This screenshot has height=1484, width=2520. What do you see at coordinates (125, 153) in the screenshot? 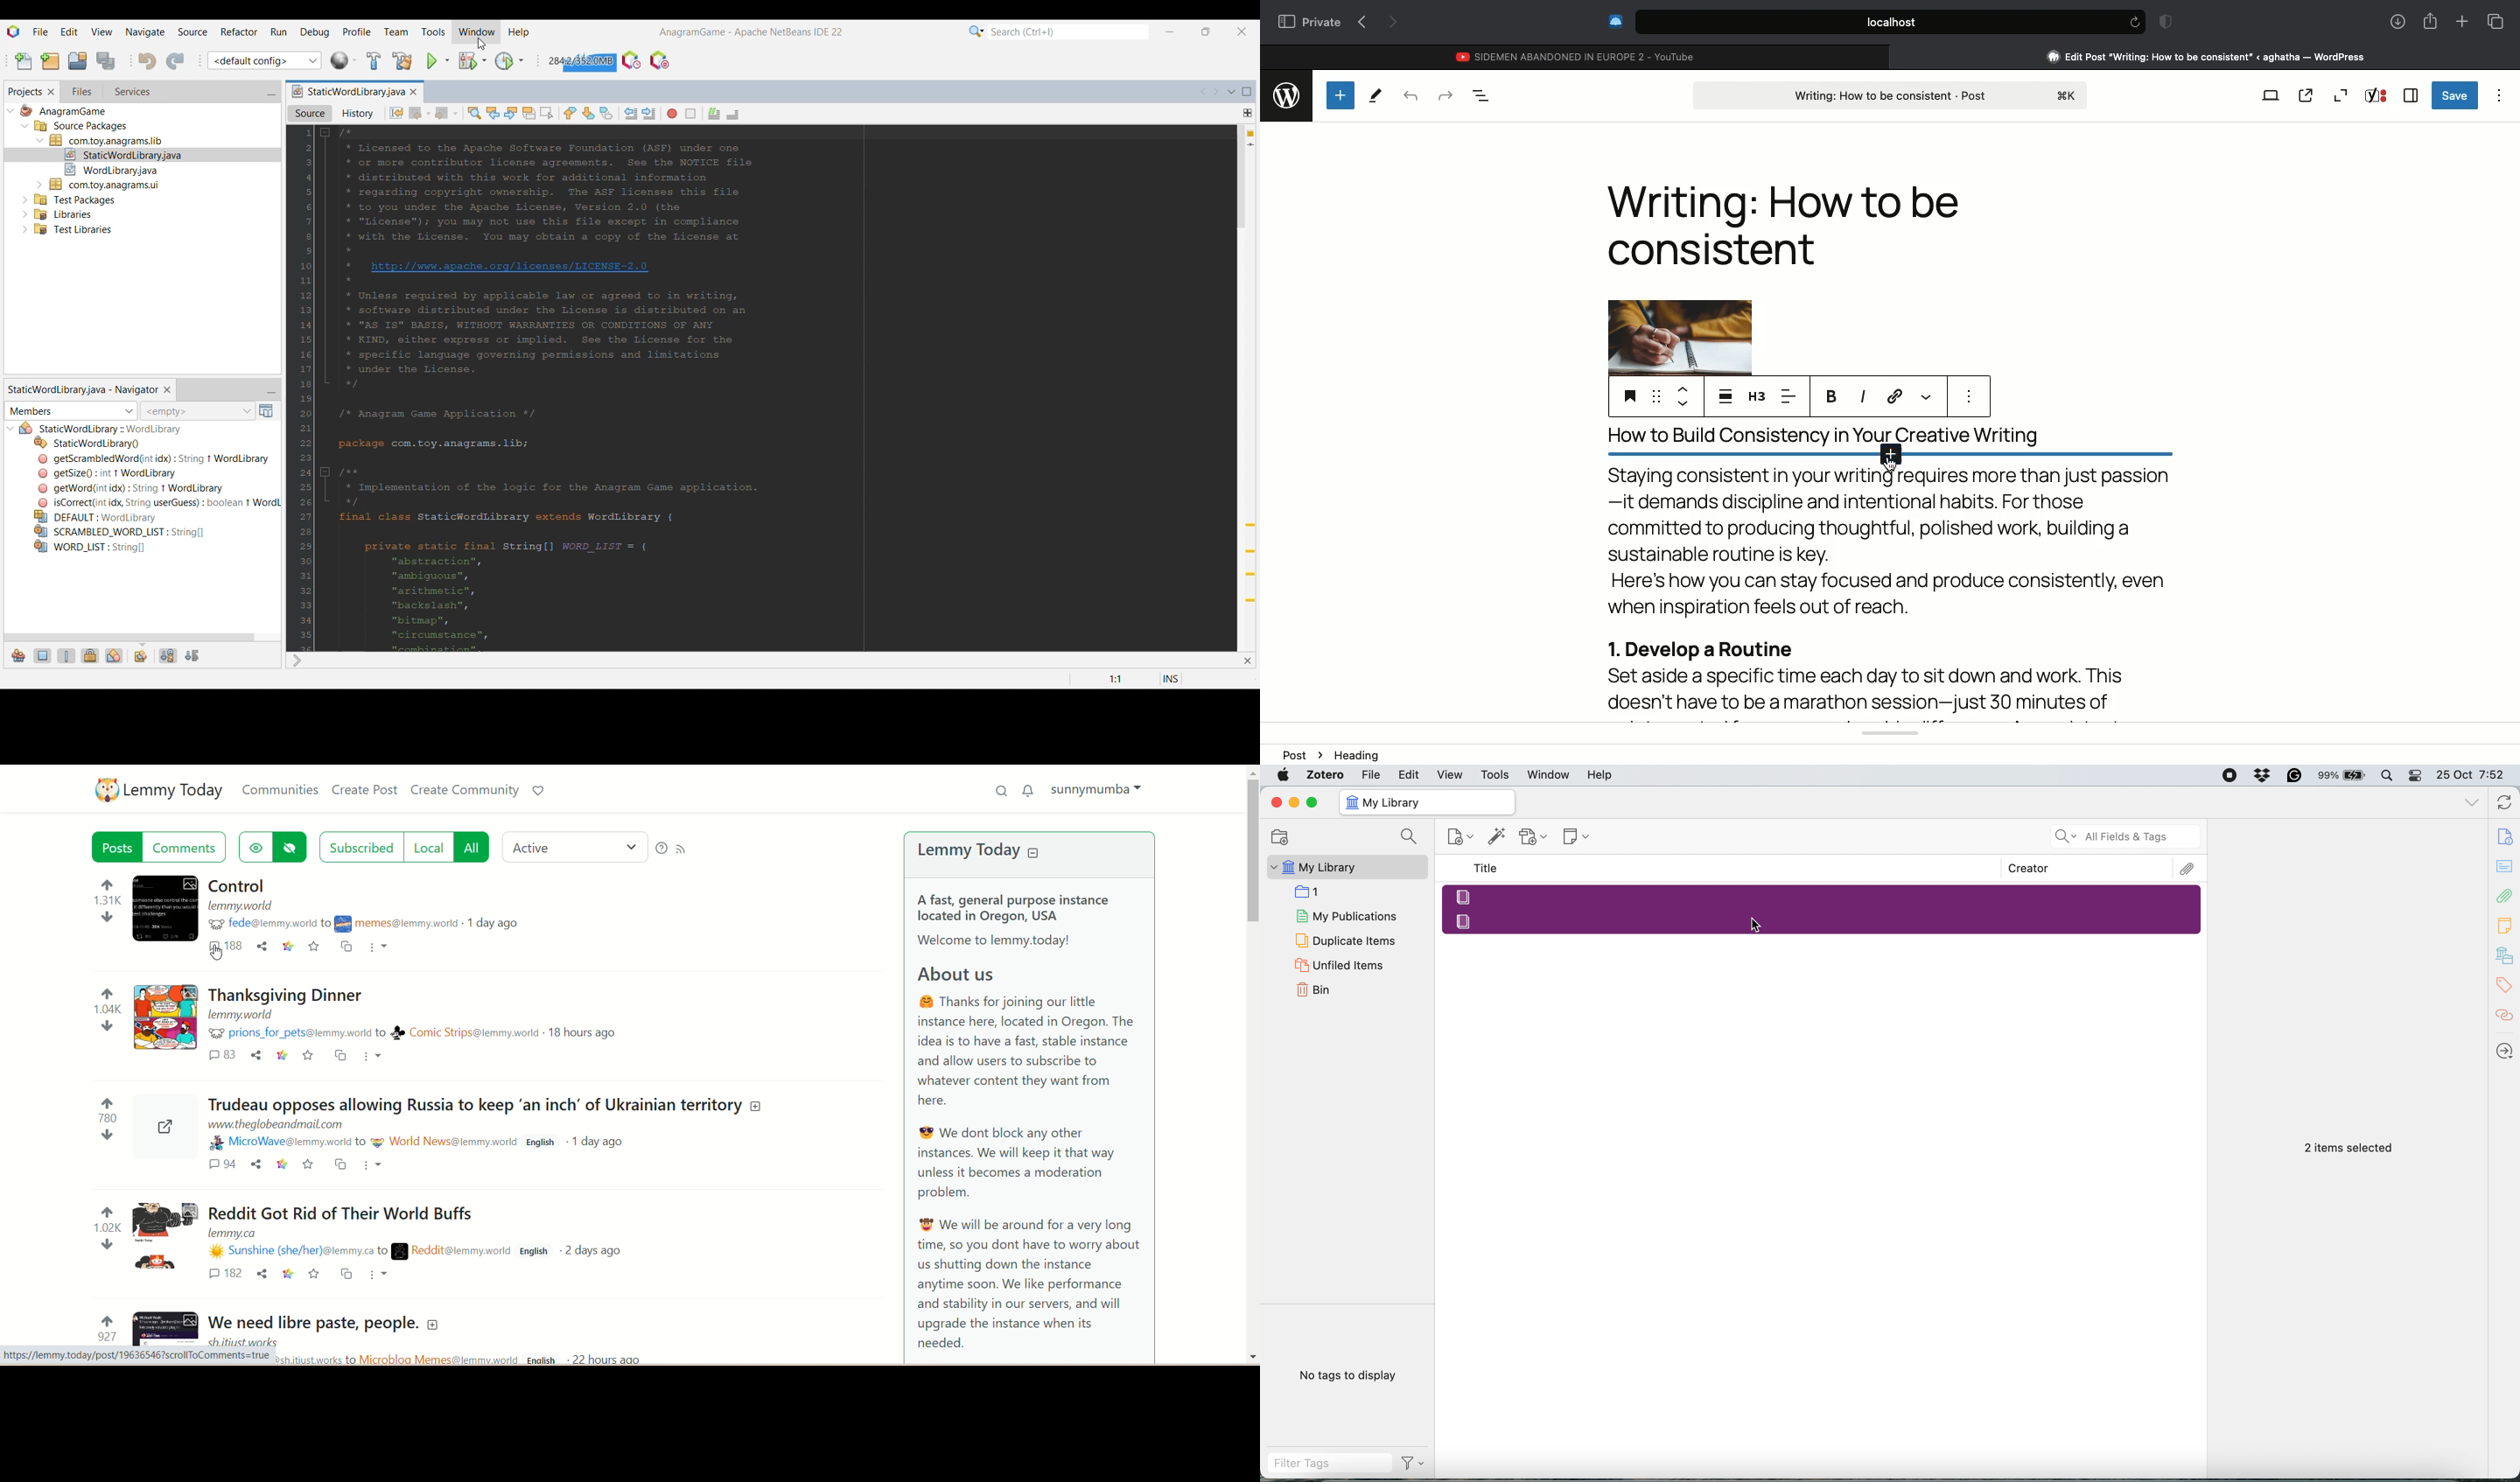
I see `` at bounding box center [125, 153].